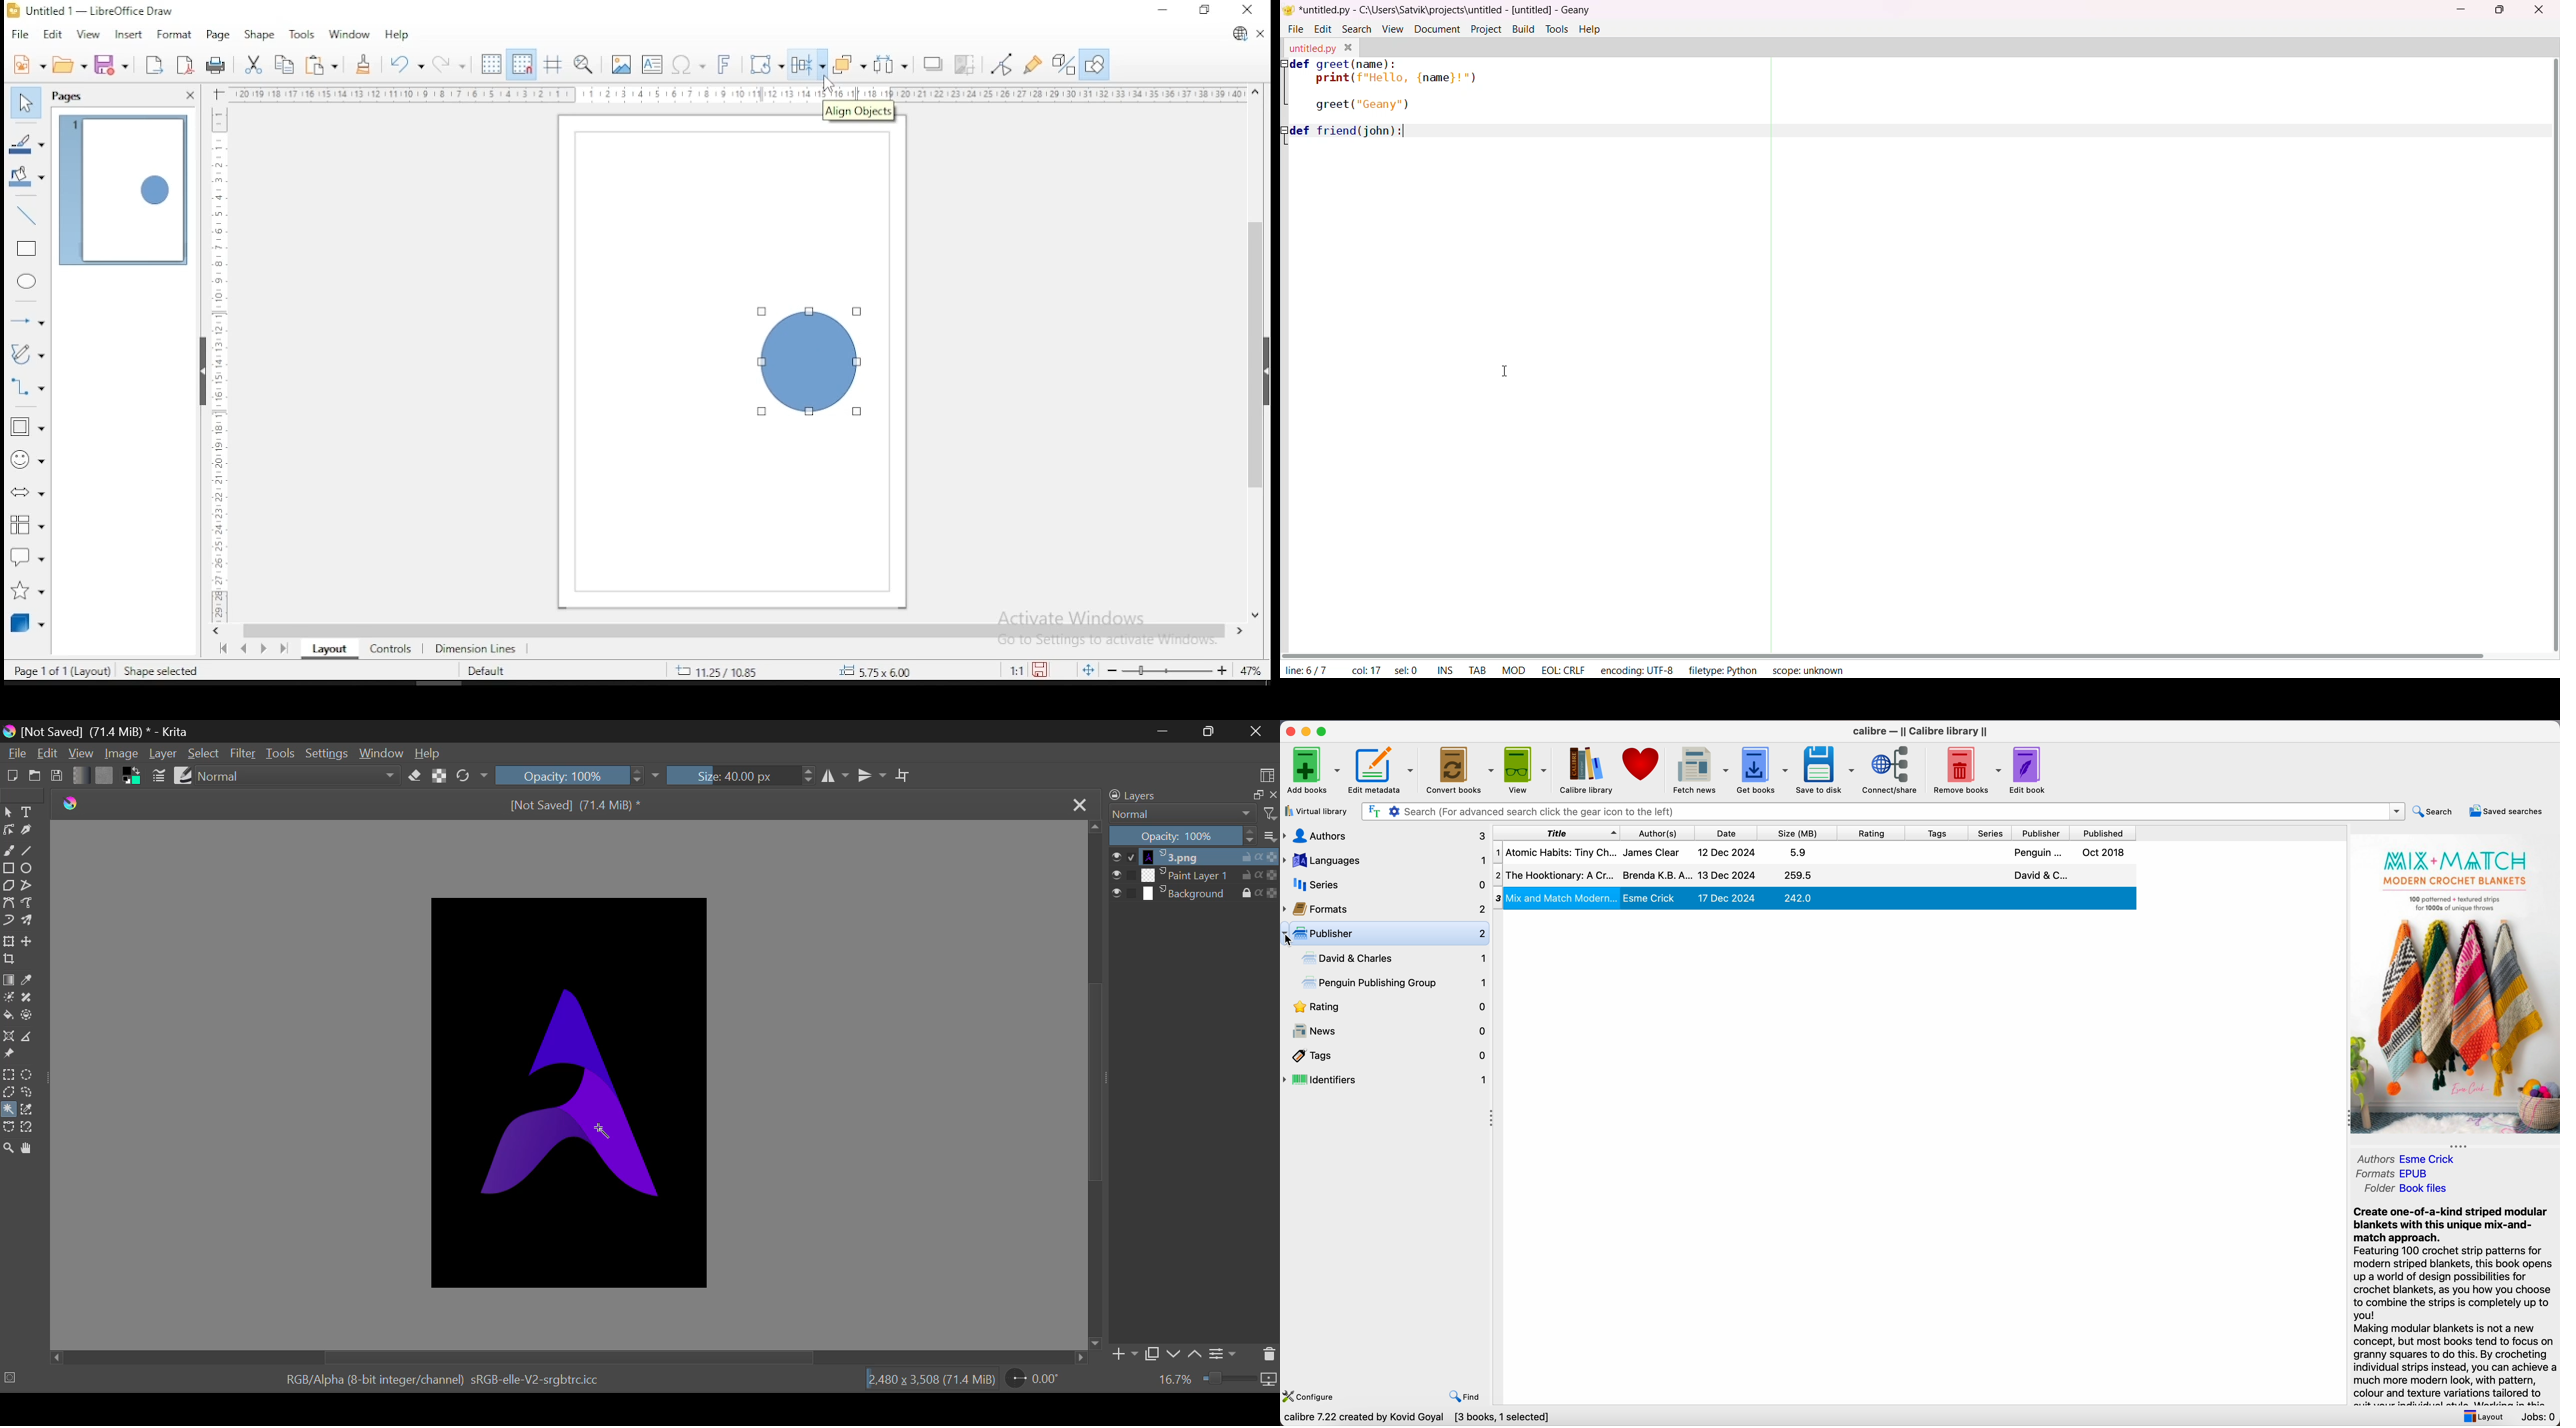 The image size is (2576, 1428). Describe the element at coordinates (571, 777) in the screenshot. I see `Opacity` at that location.